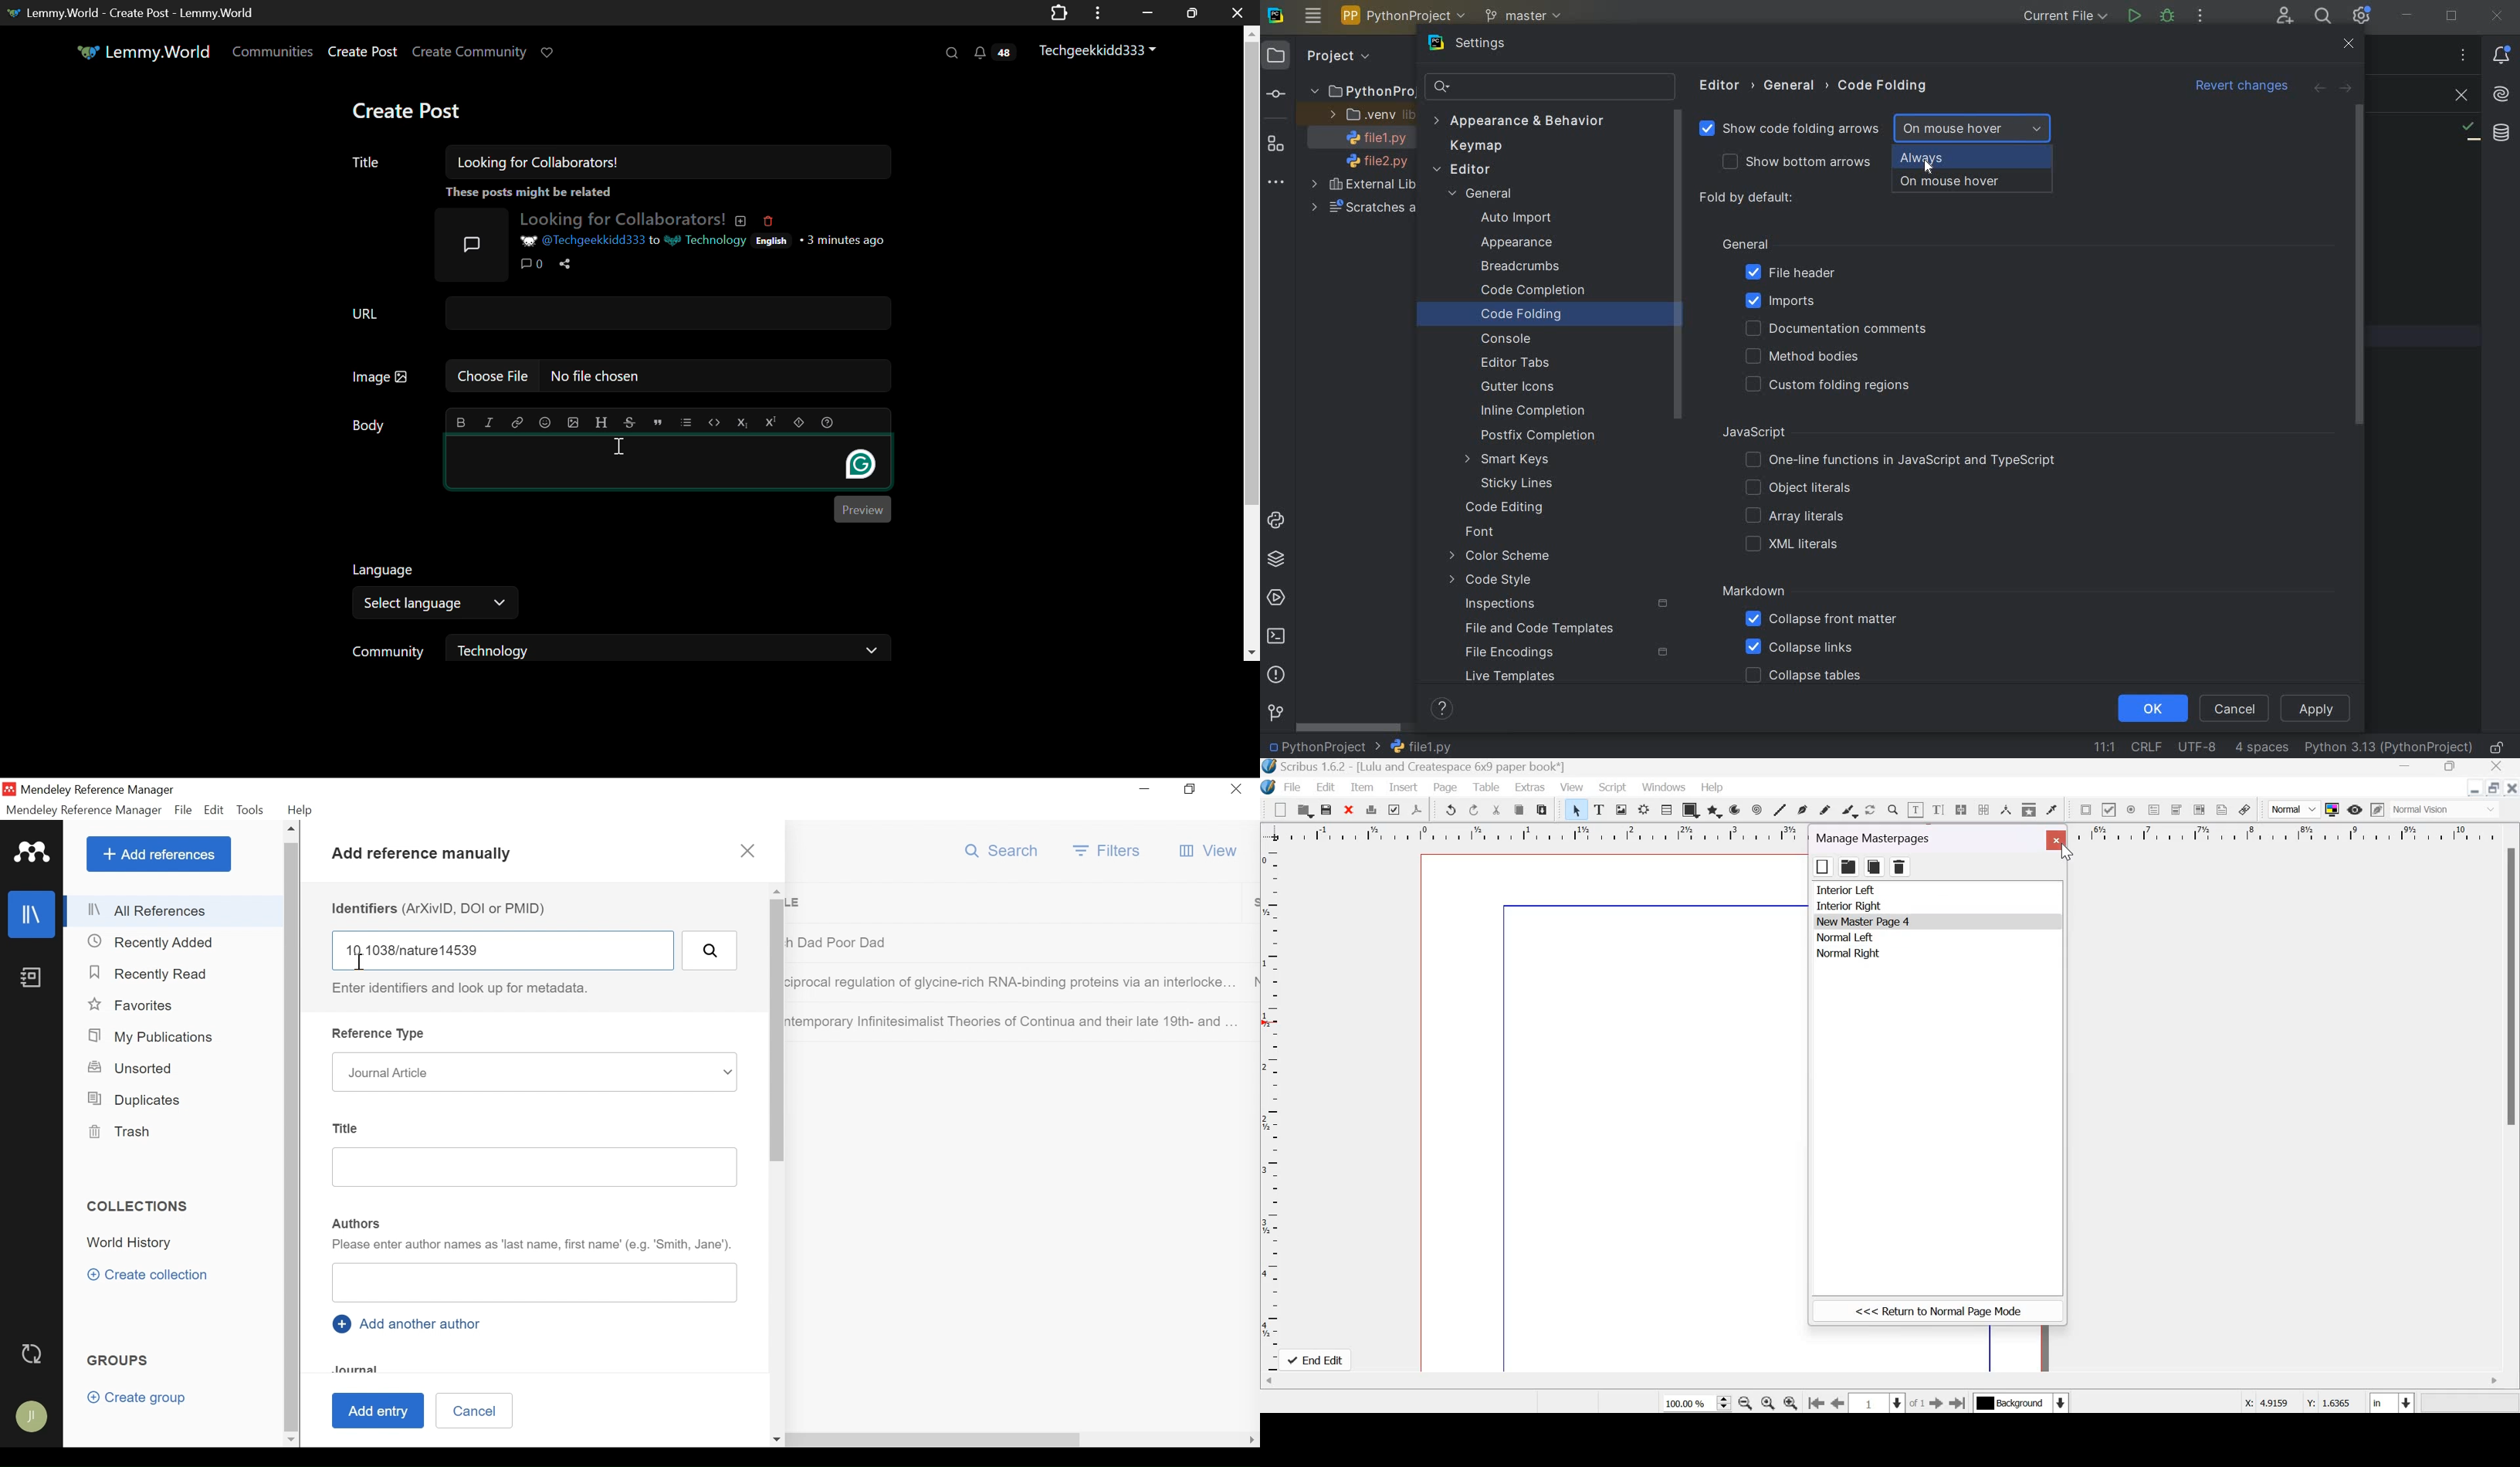 The width and height of the screenshot is (2520, 1484). I want to click on arc, so click(1736, 809).